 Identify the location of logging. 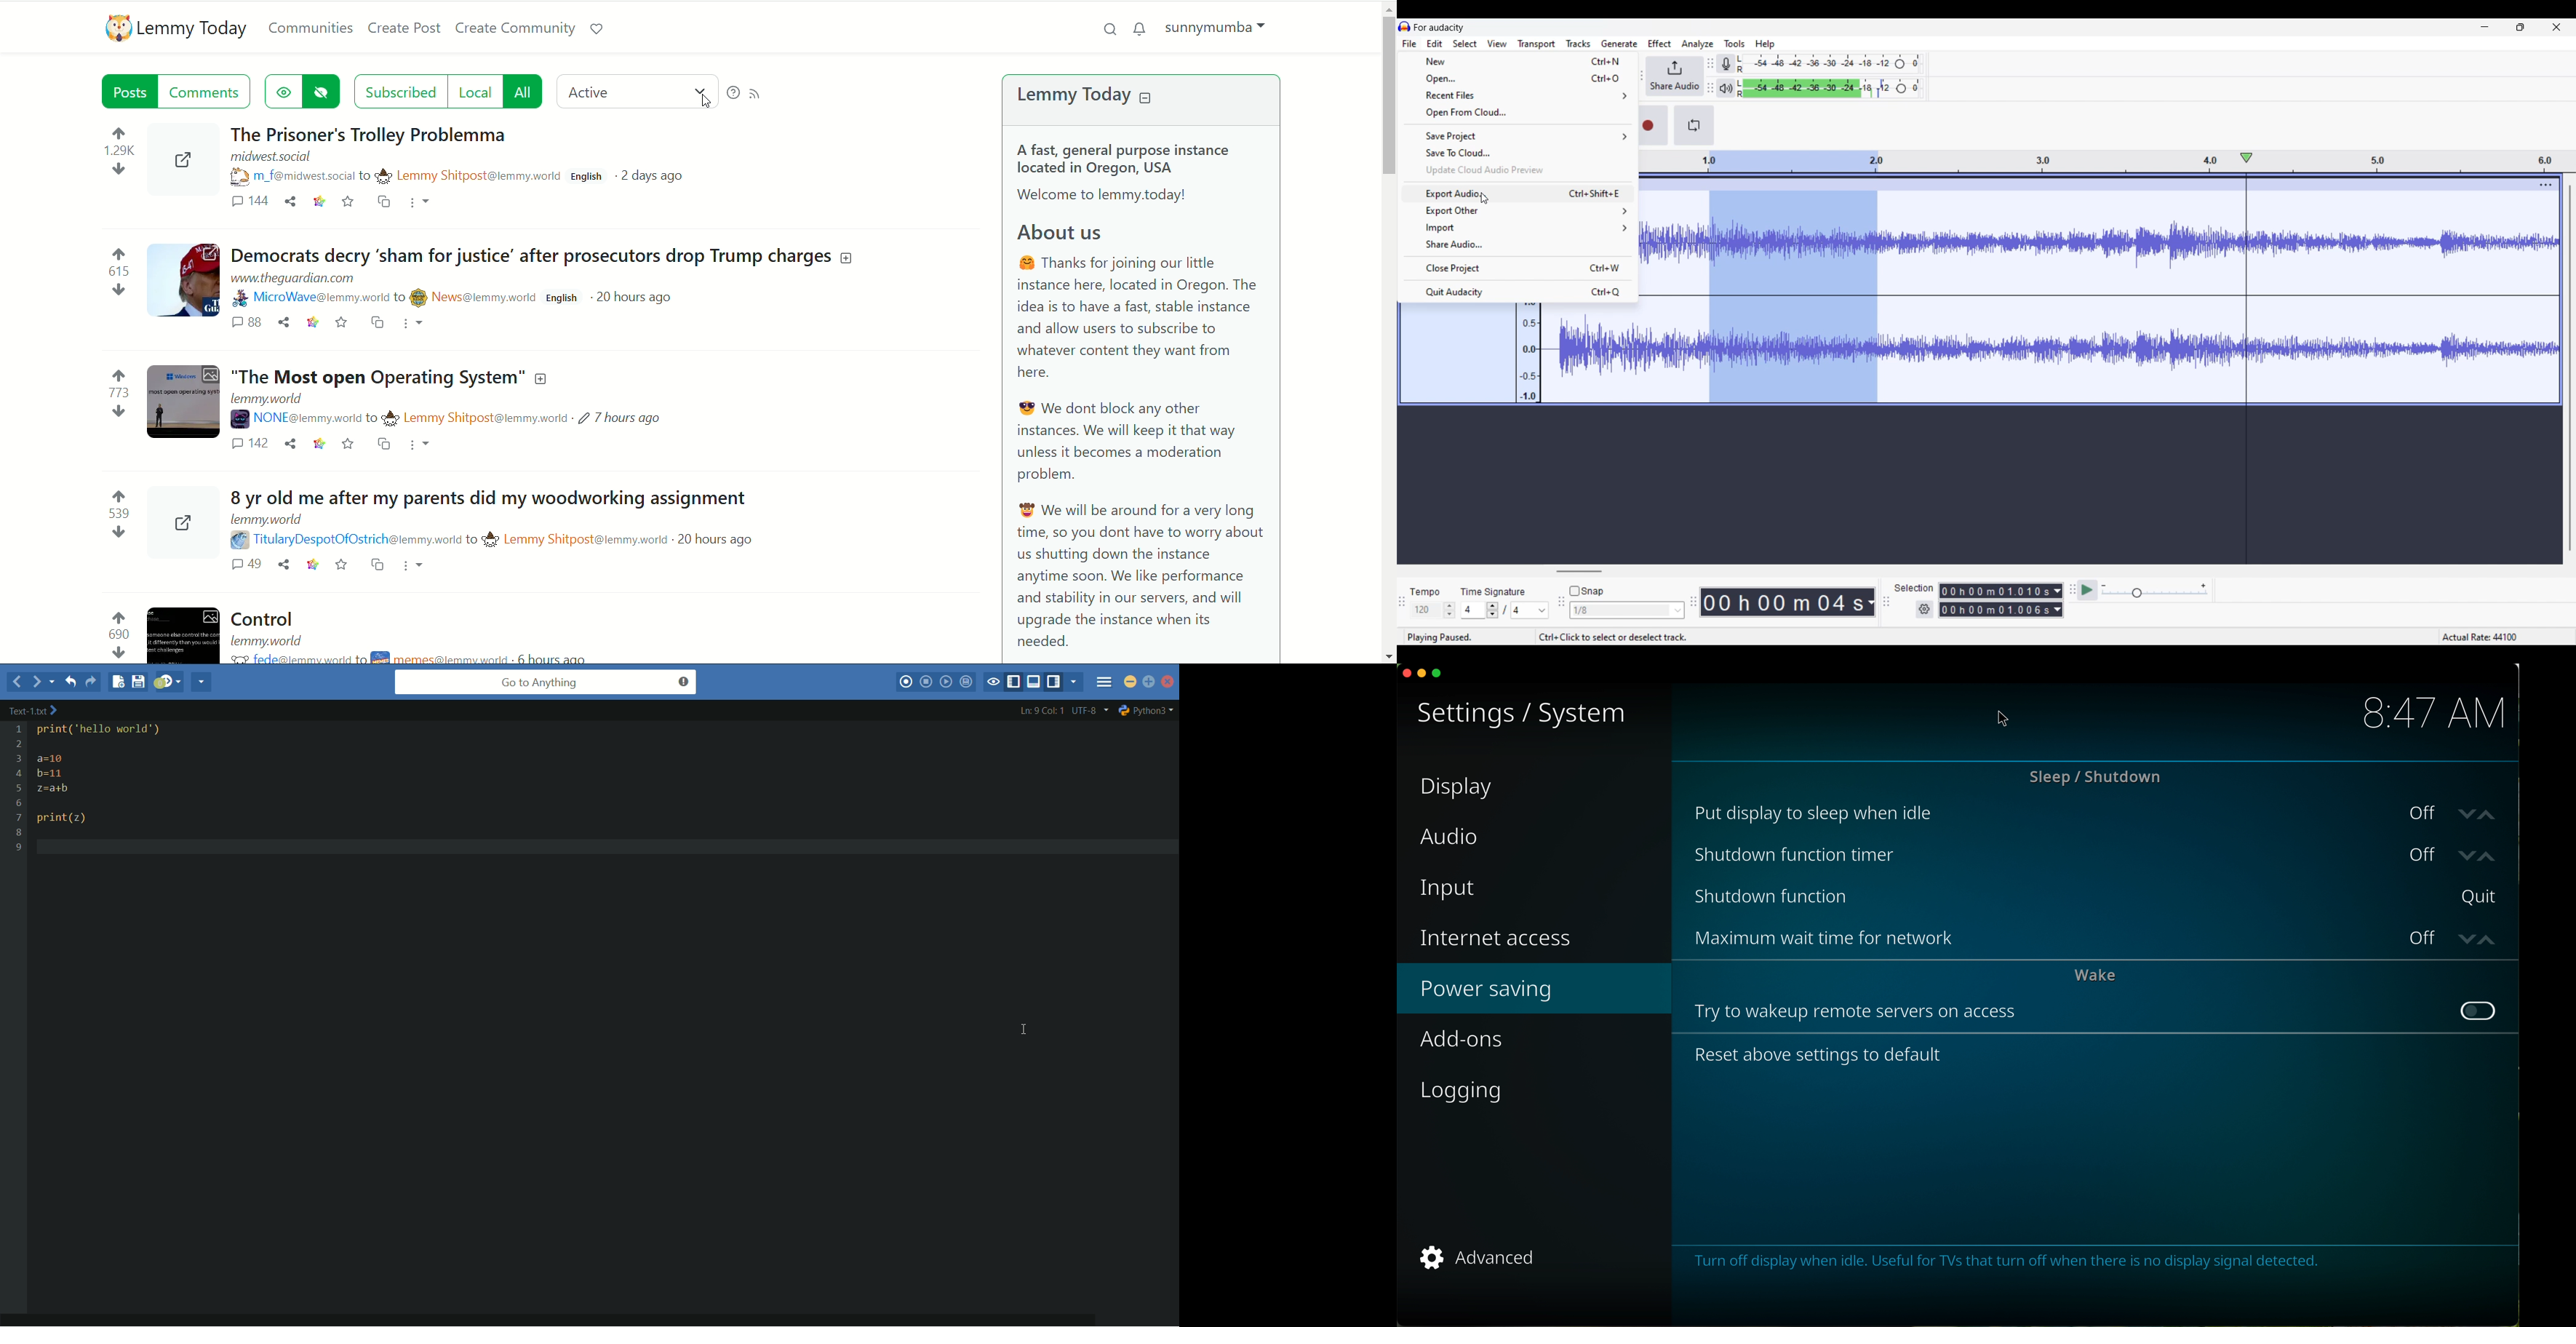
(1469, 1091).